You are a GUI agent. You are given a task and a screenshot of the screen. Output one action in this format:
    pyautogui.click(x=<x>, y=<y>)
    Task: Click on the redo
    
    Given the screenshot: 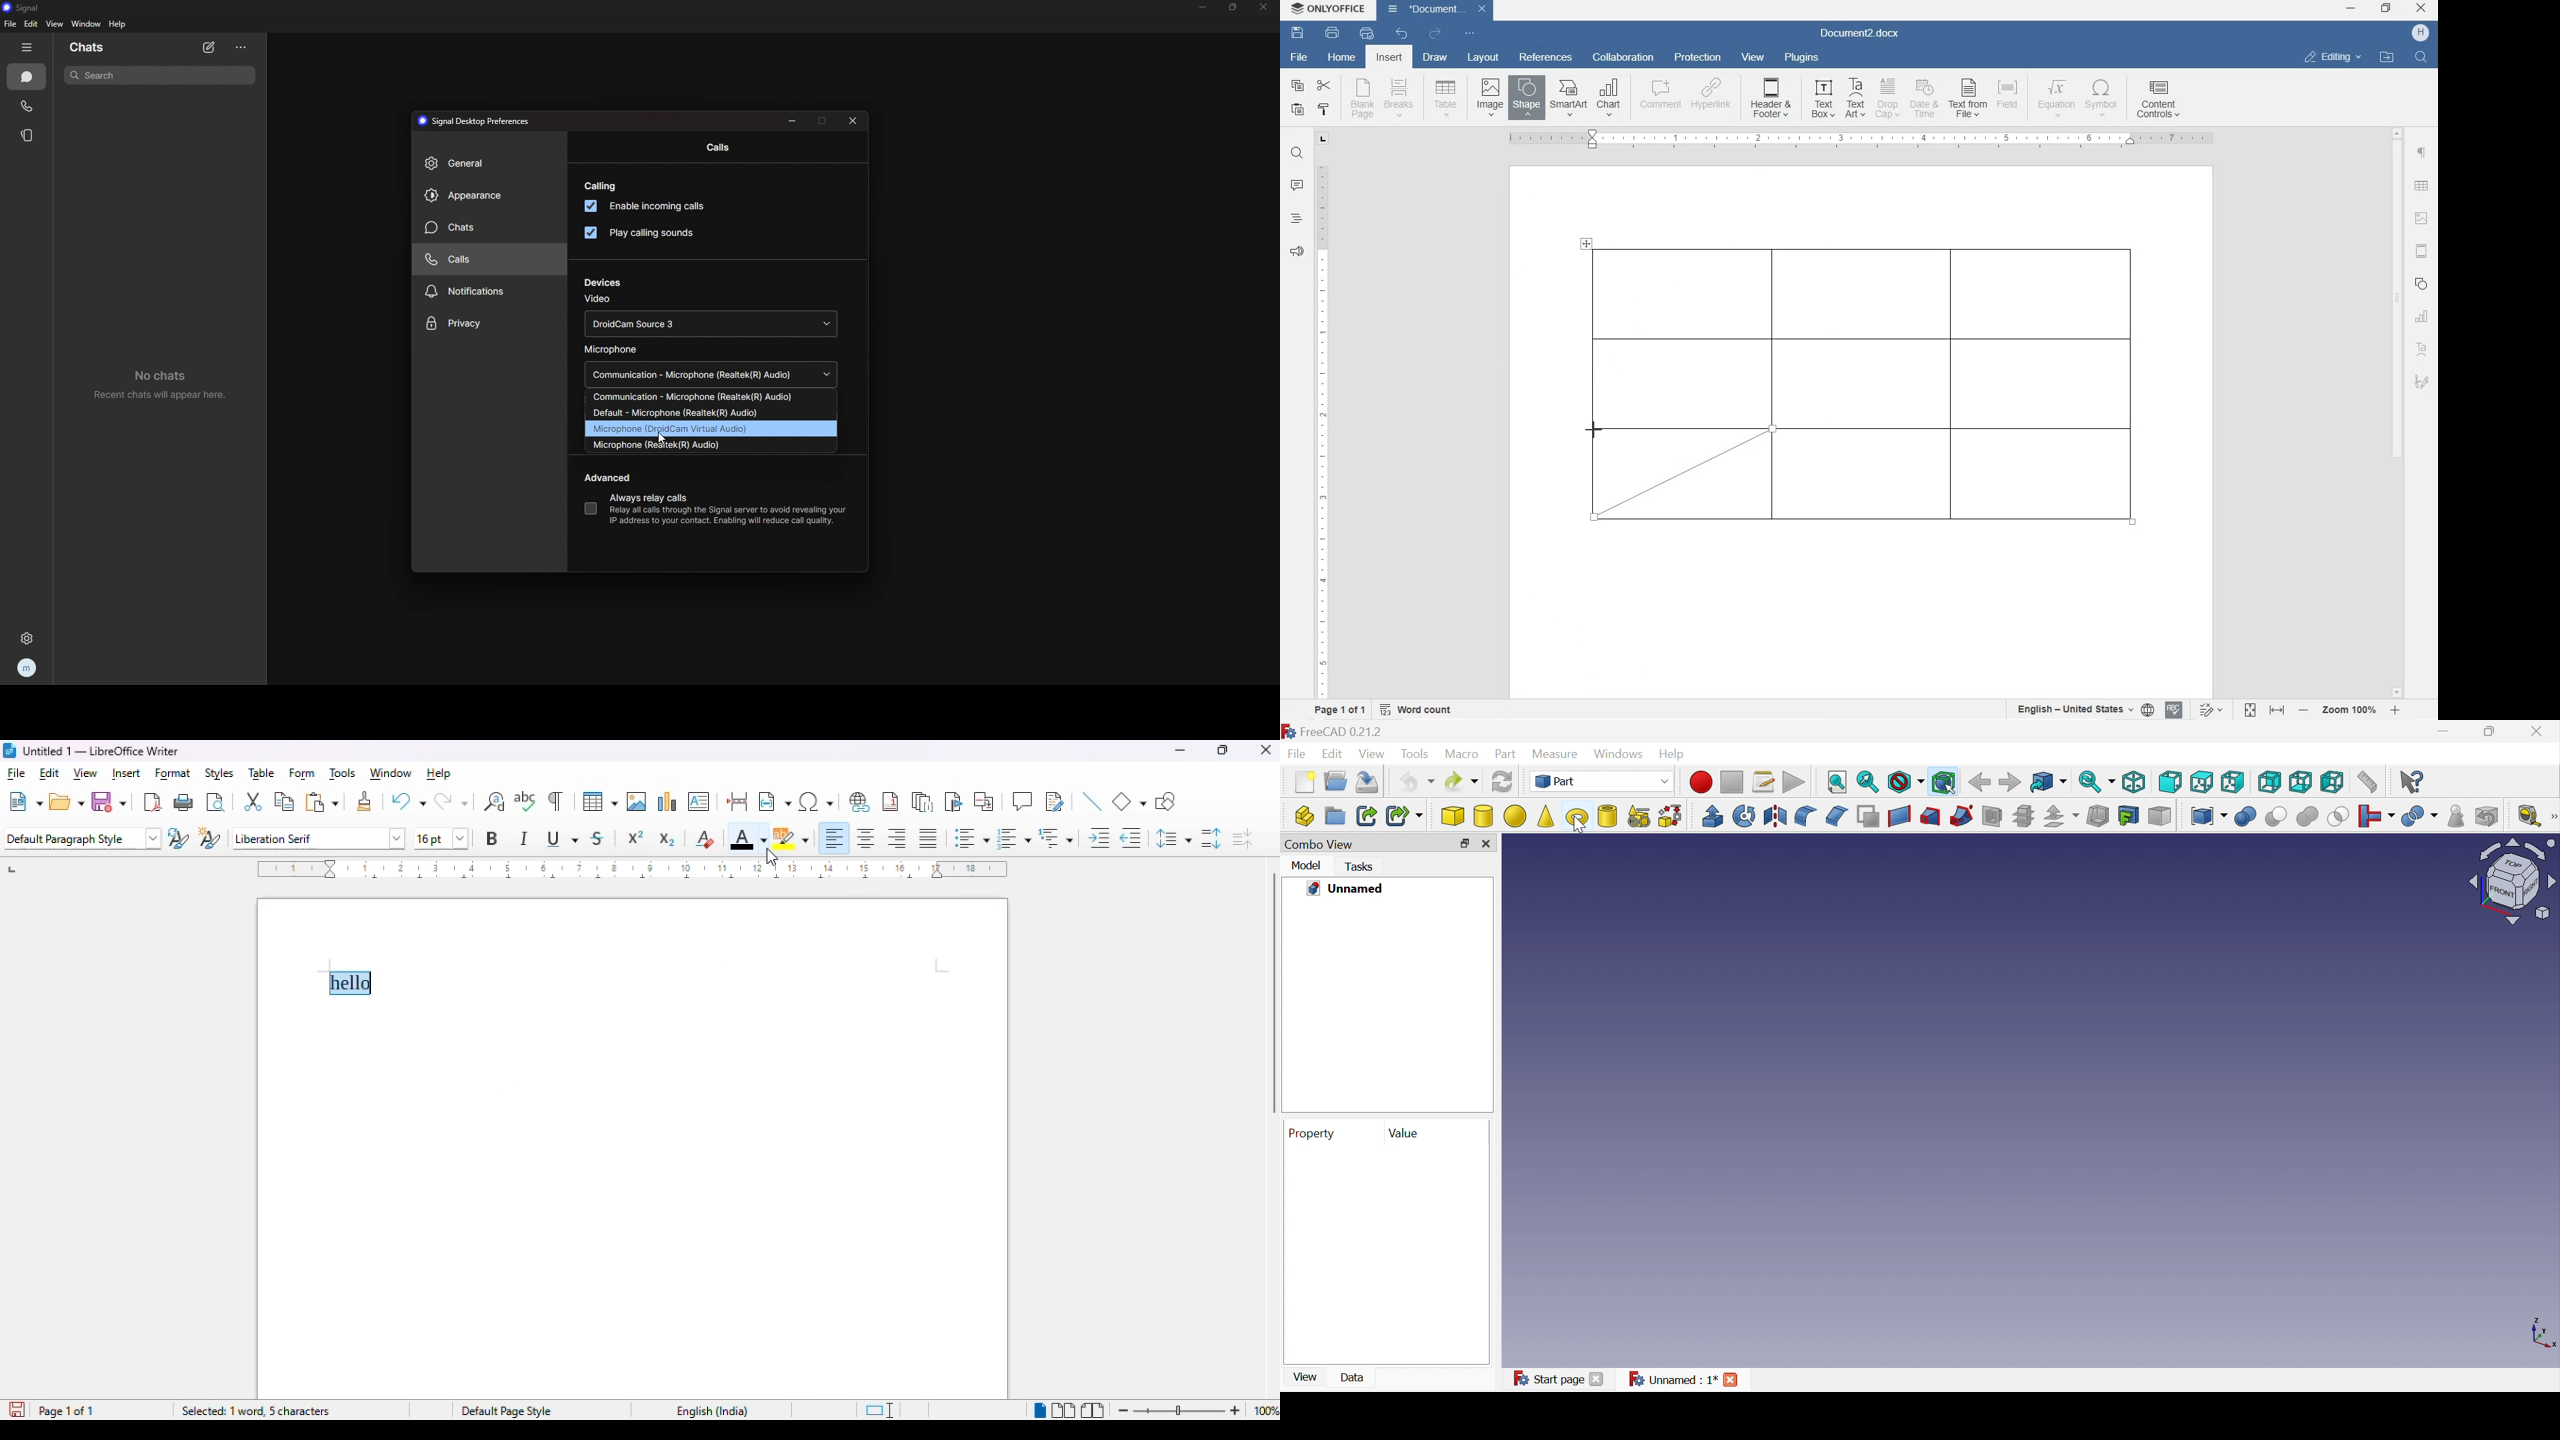 What is the action you would take?
    pyautogui.click(x=1435, y=34)
    